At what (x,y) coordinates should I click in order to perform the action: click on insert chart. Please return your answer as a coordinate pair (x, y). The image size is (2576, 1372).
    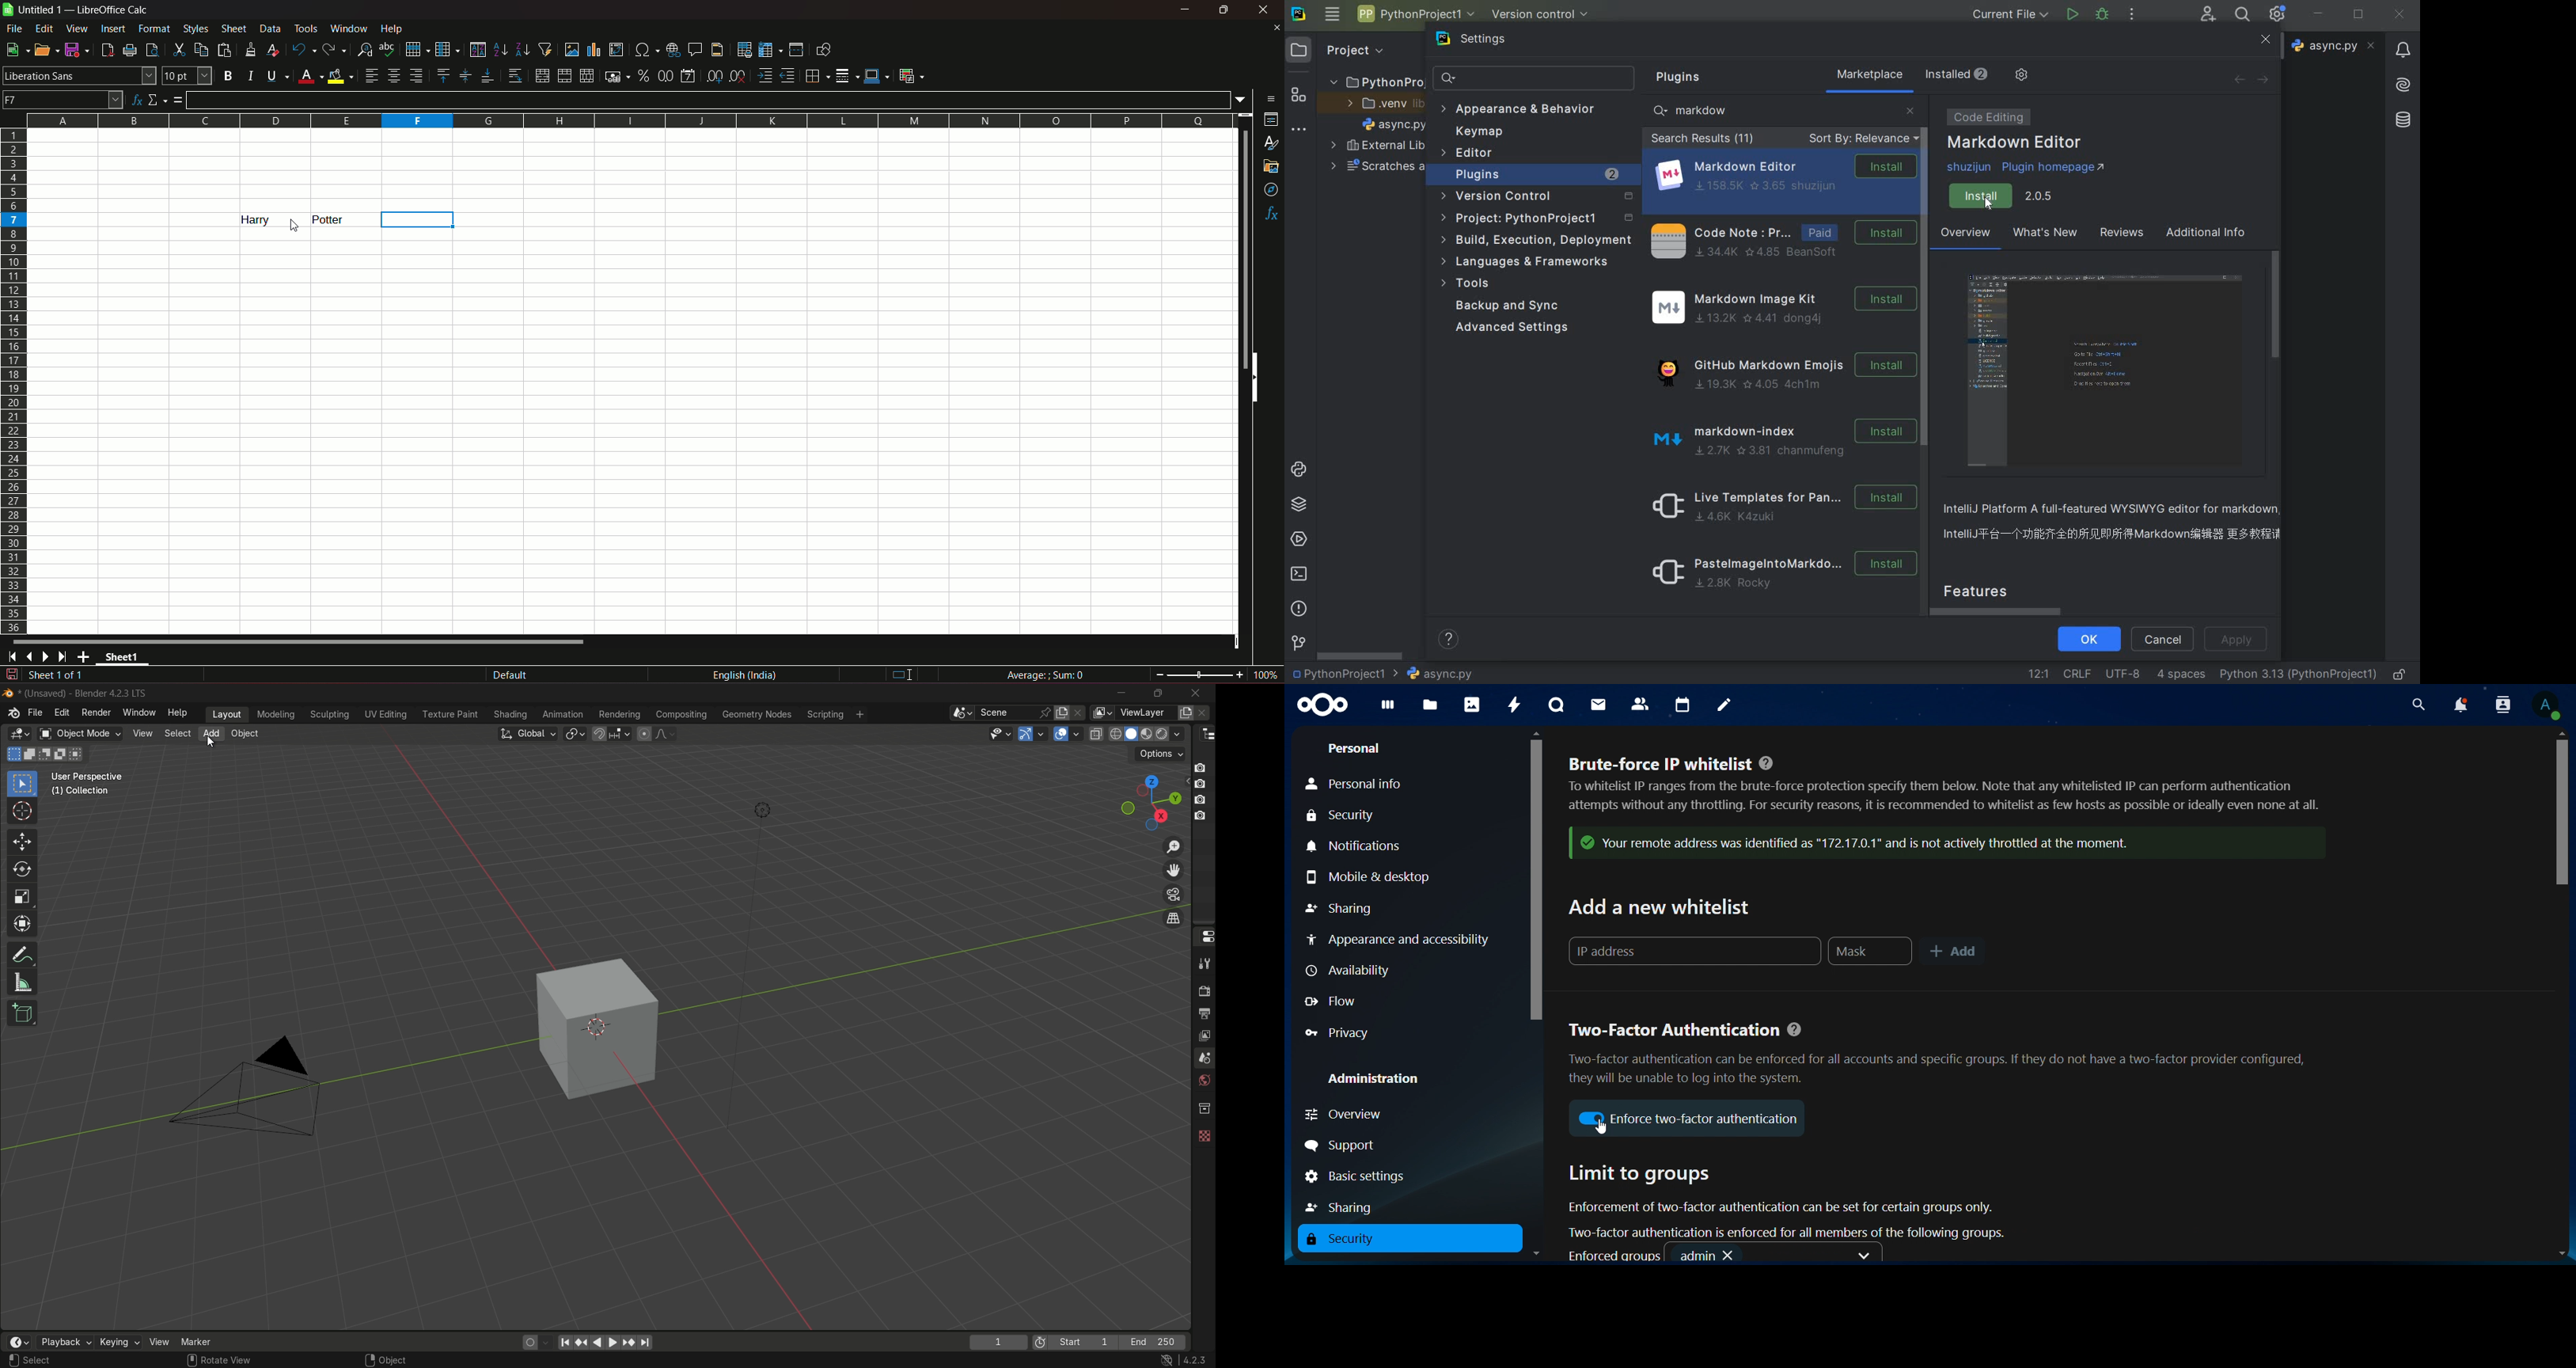
    Looking at the image, I should click on (593, 50).